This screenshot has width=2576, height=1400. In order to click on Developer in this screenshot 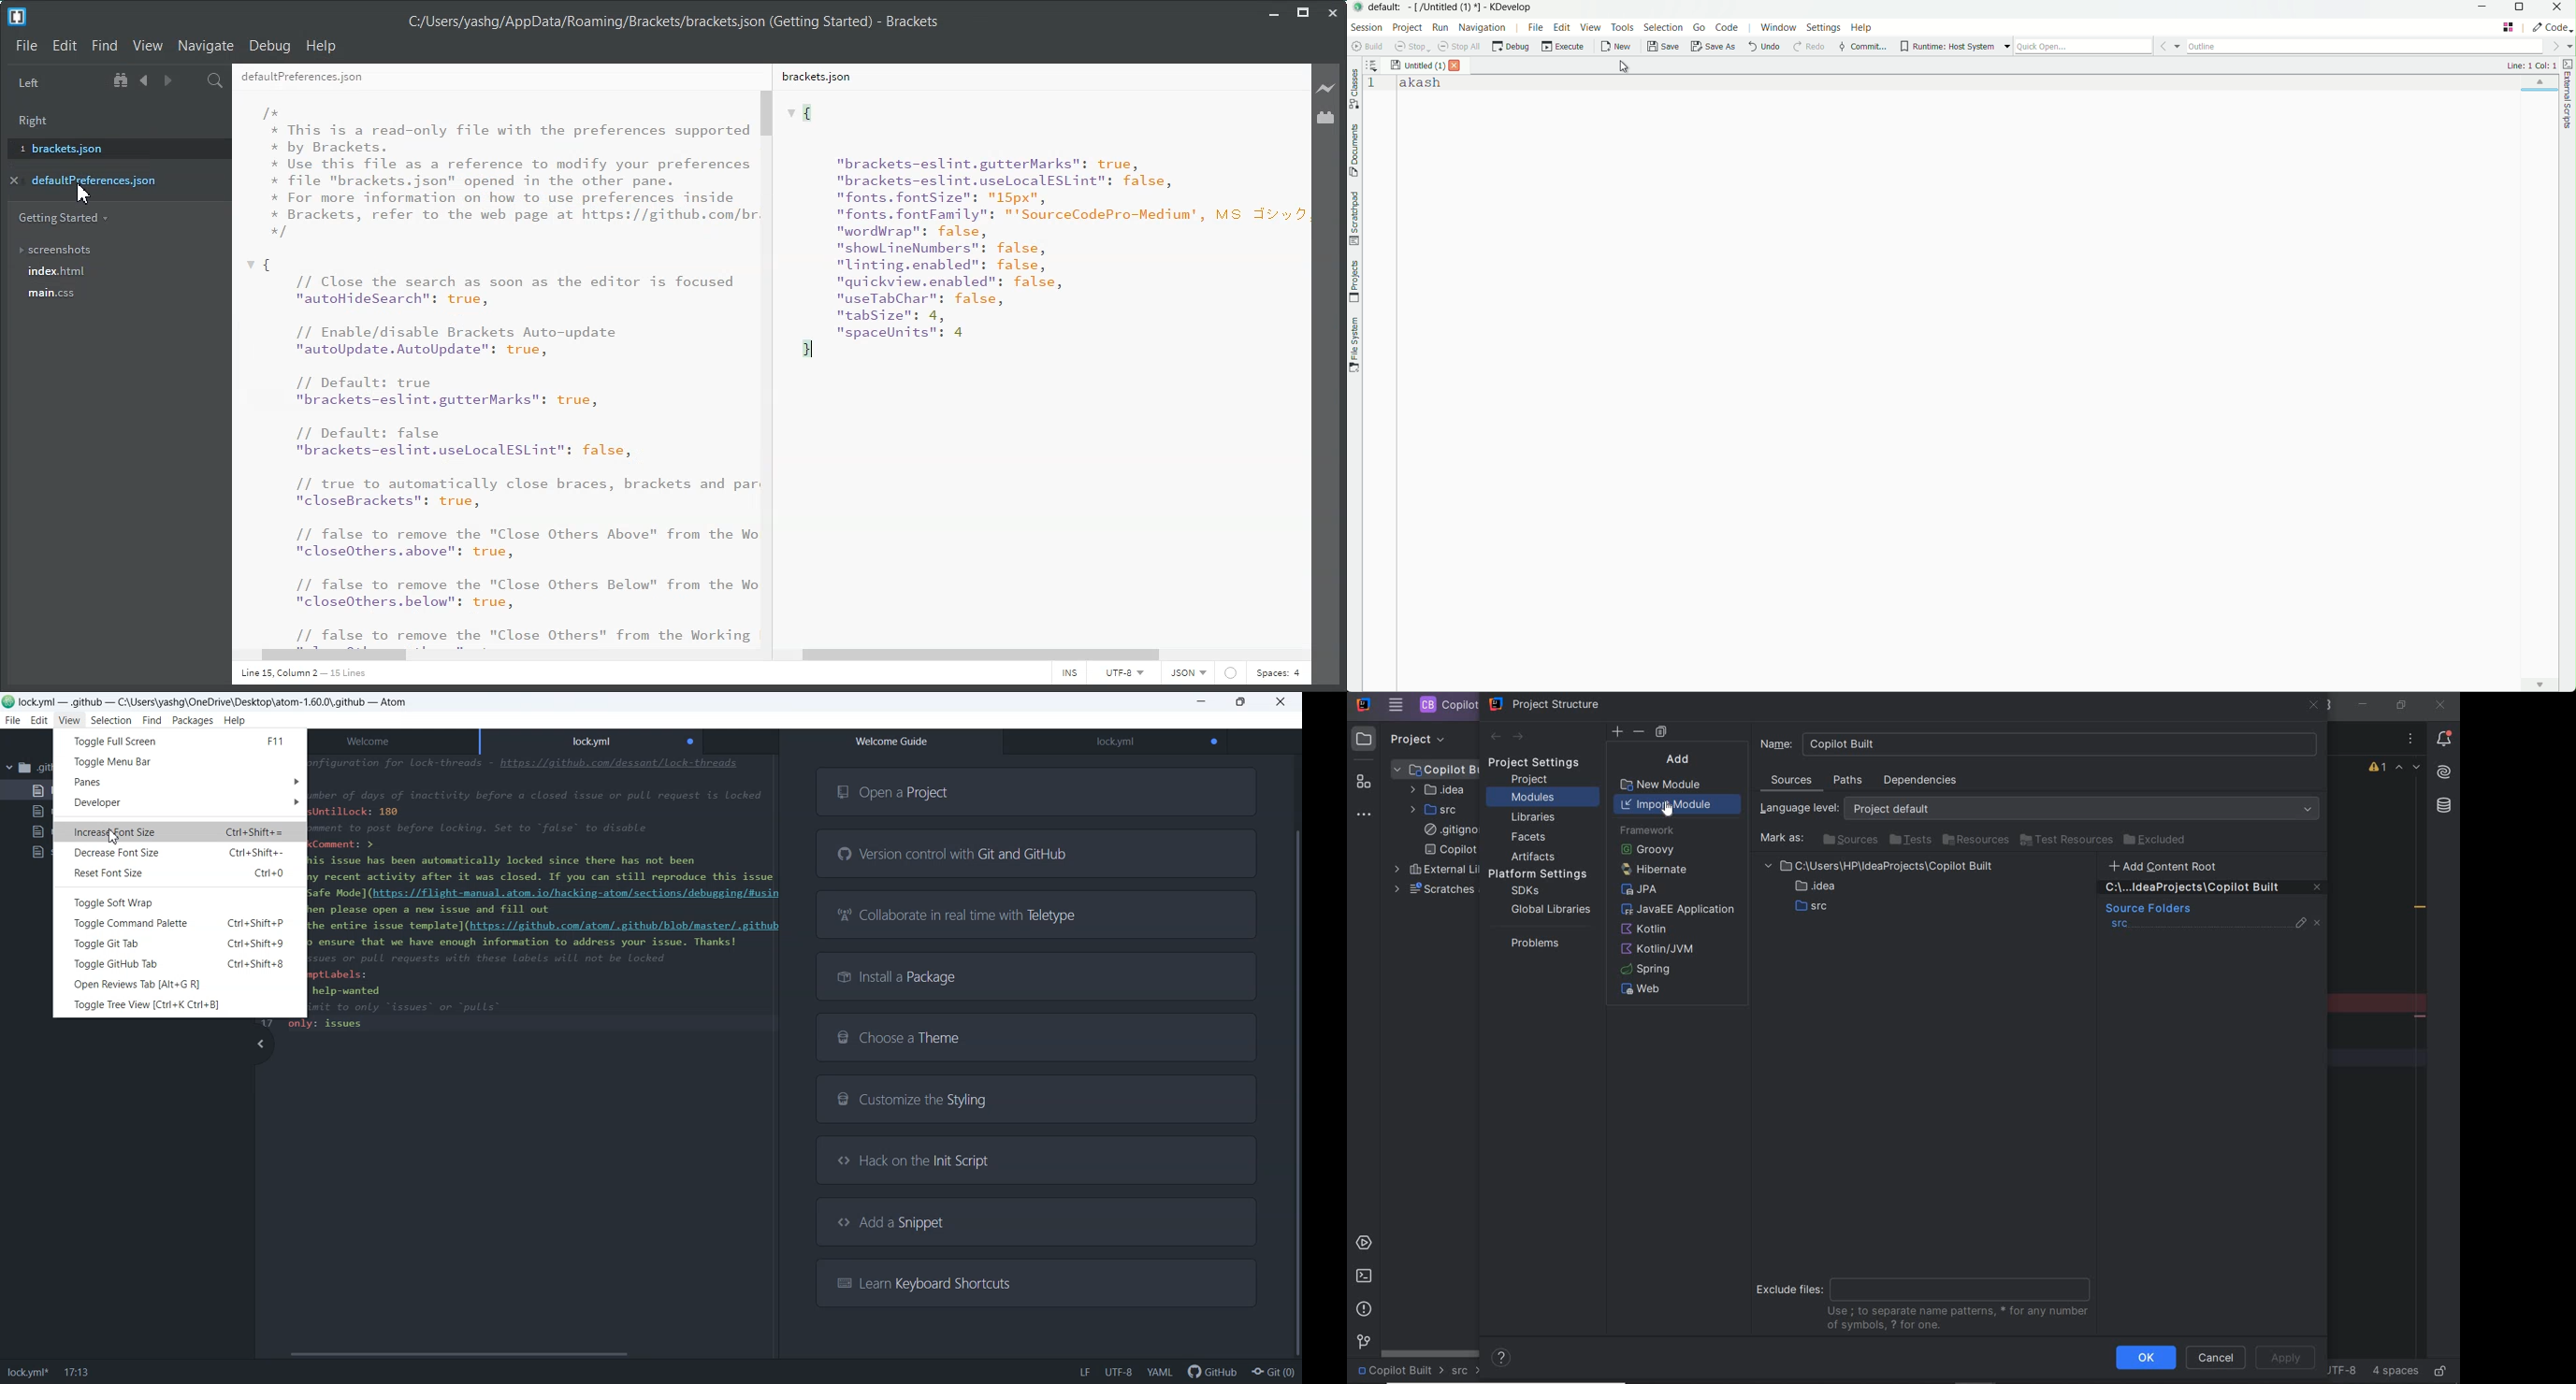, I will do `click(181, 803)`.